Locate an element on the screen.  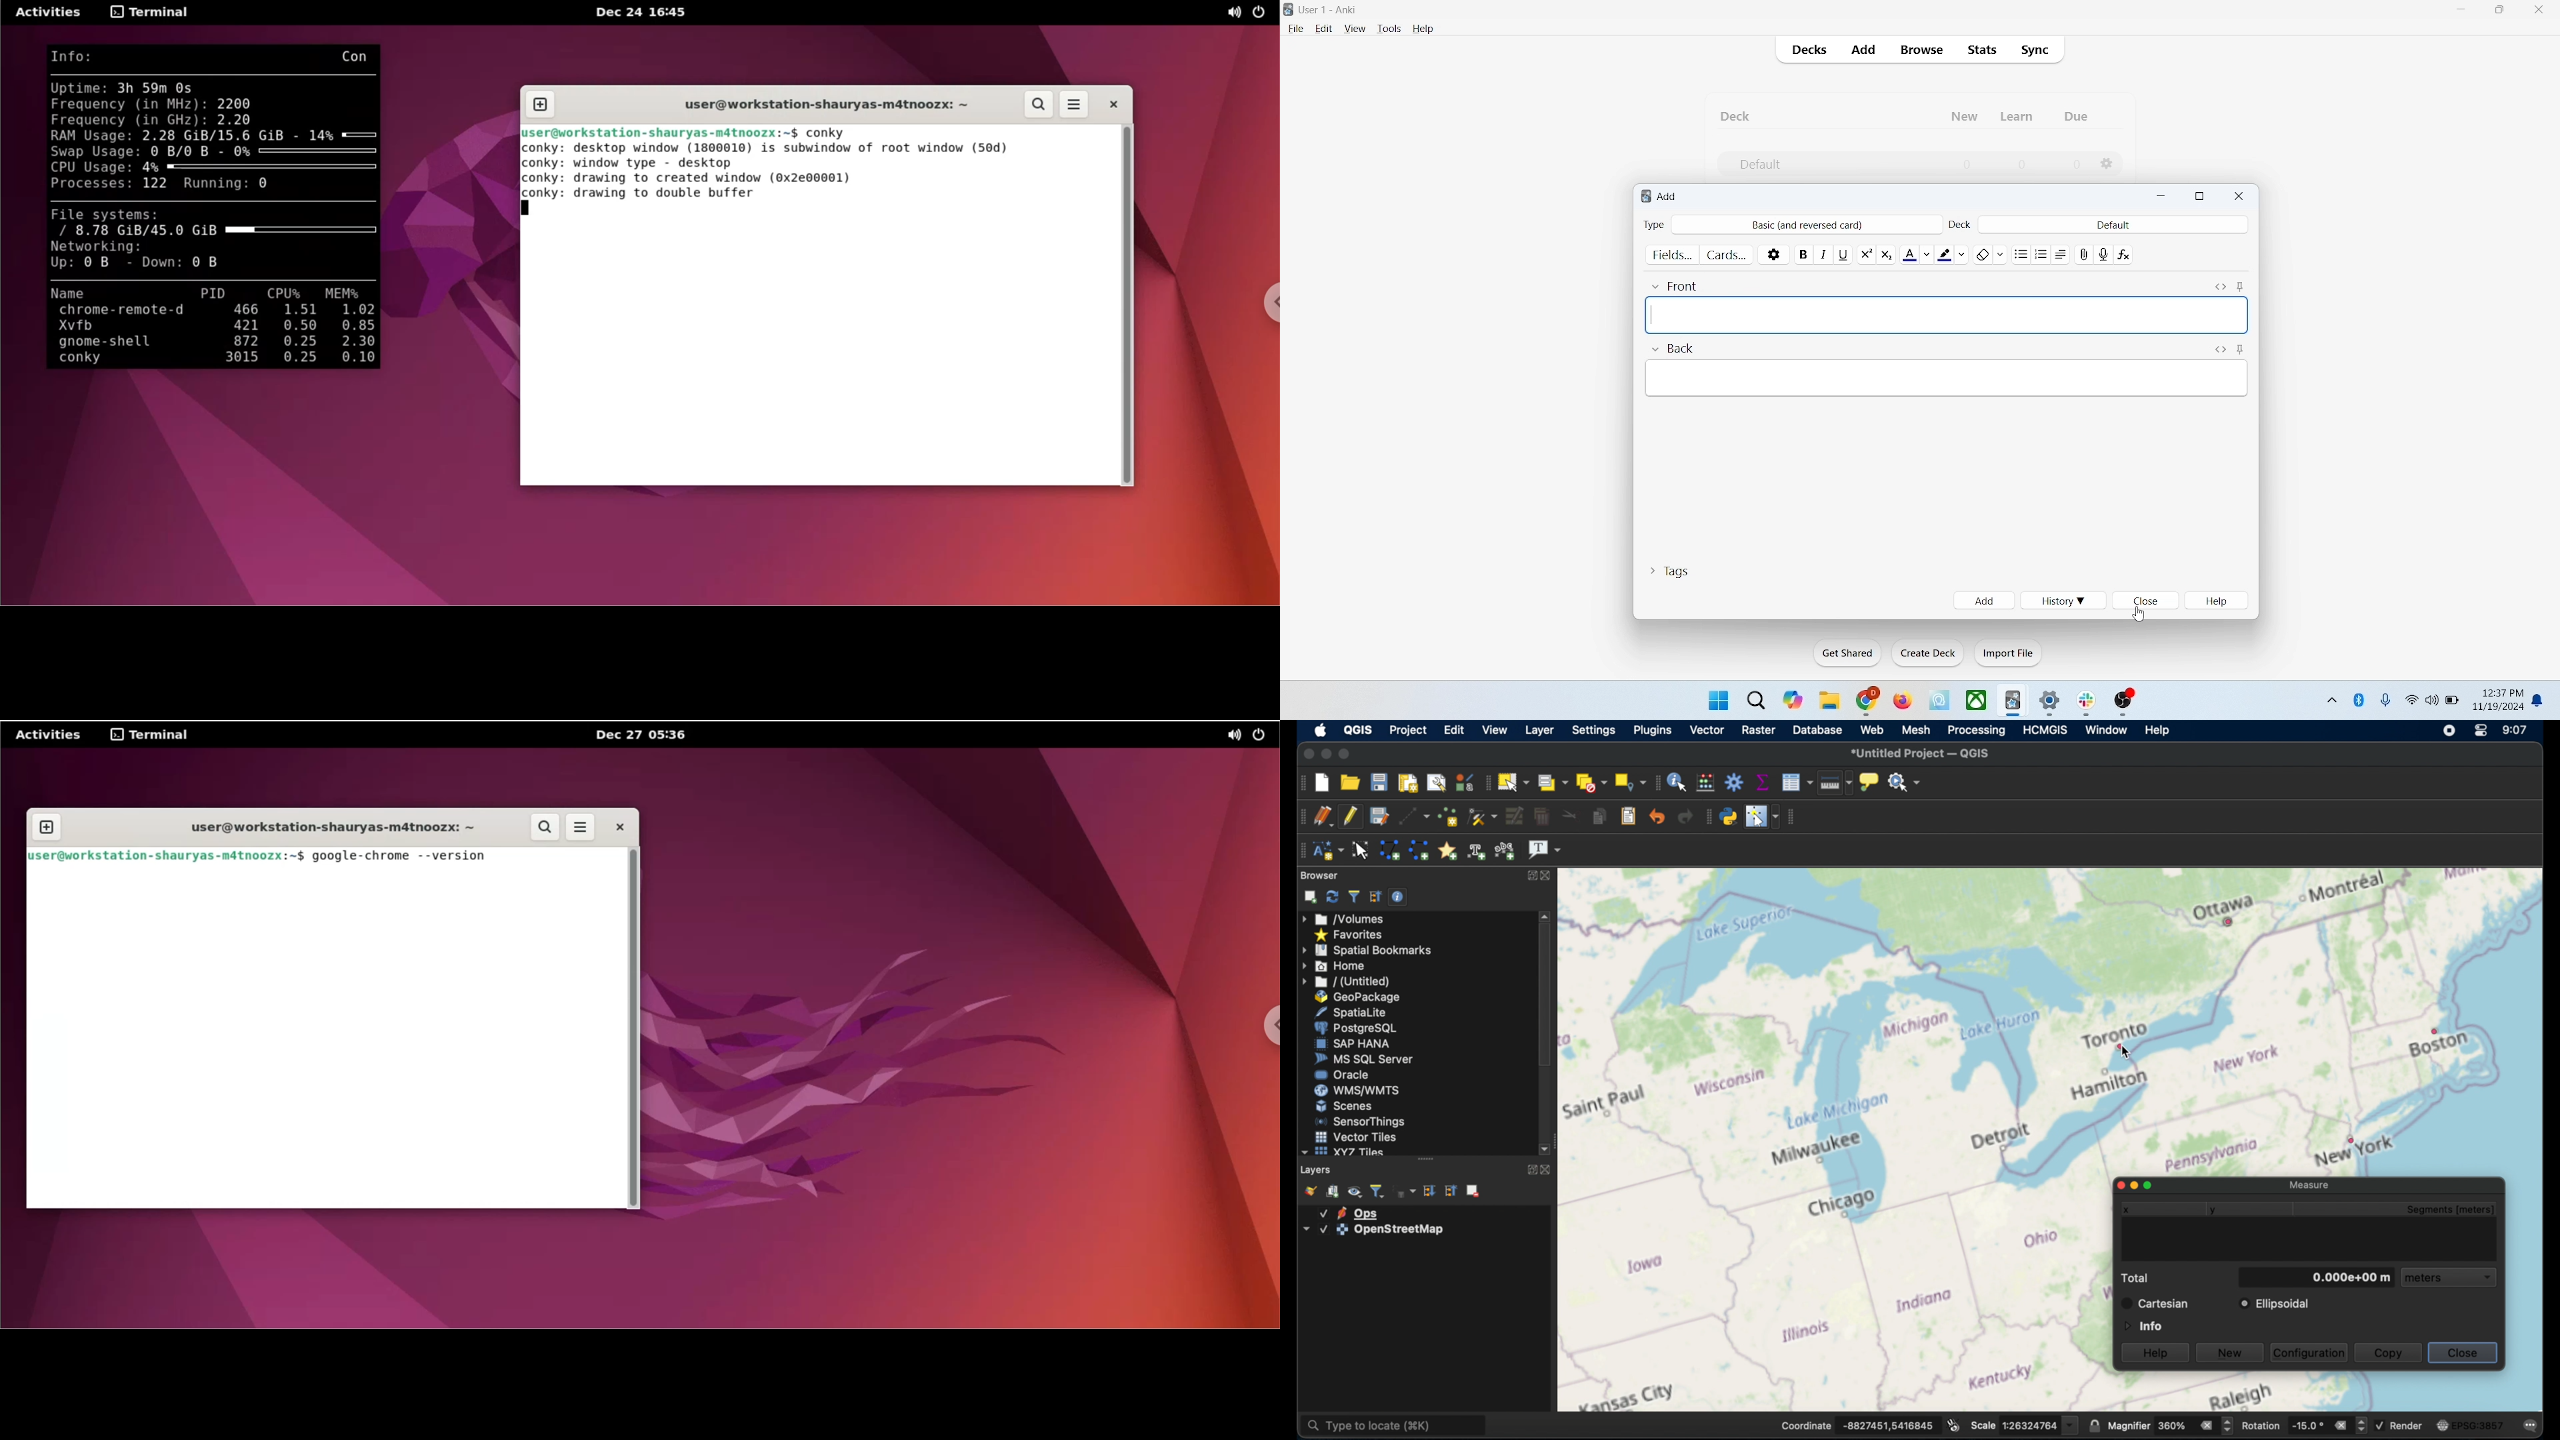
untitles project QGIS is located at coordinates (1923, 754).